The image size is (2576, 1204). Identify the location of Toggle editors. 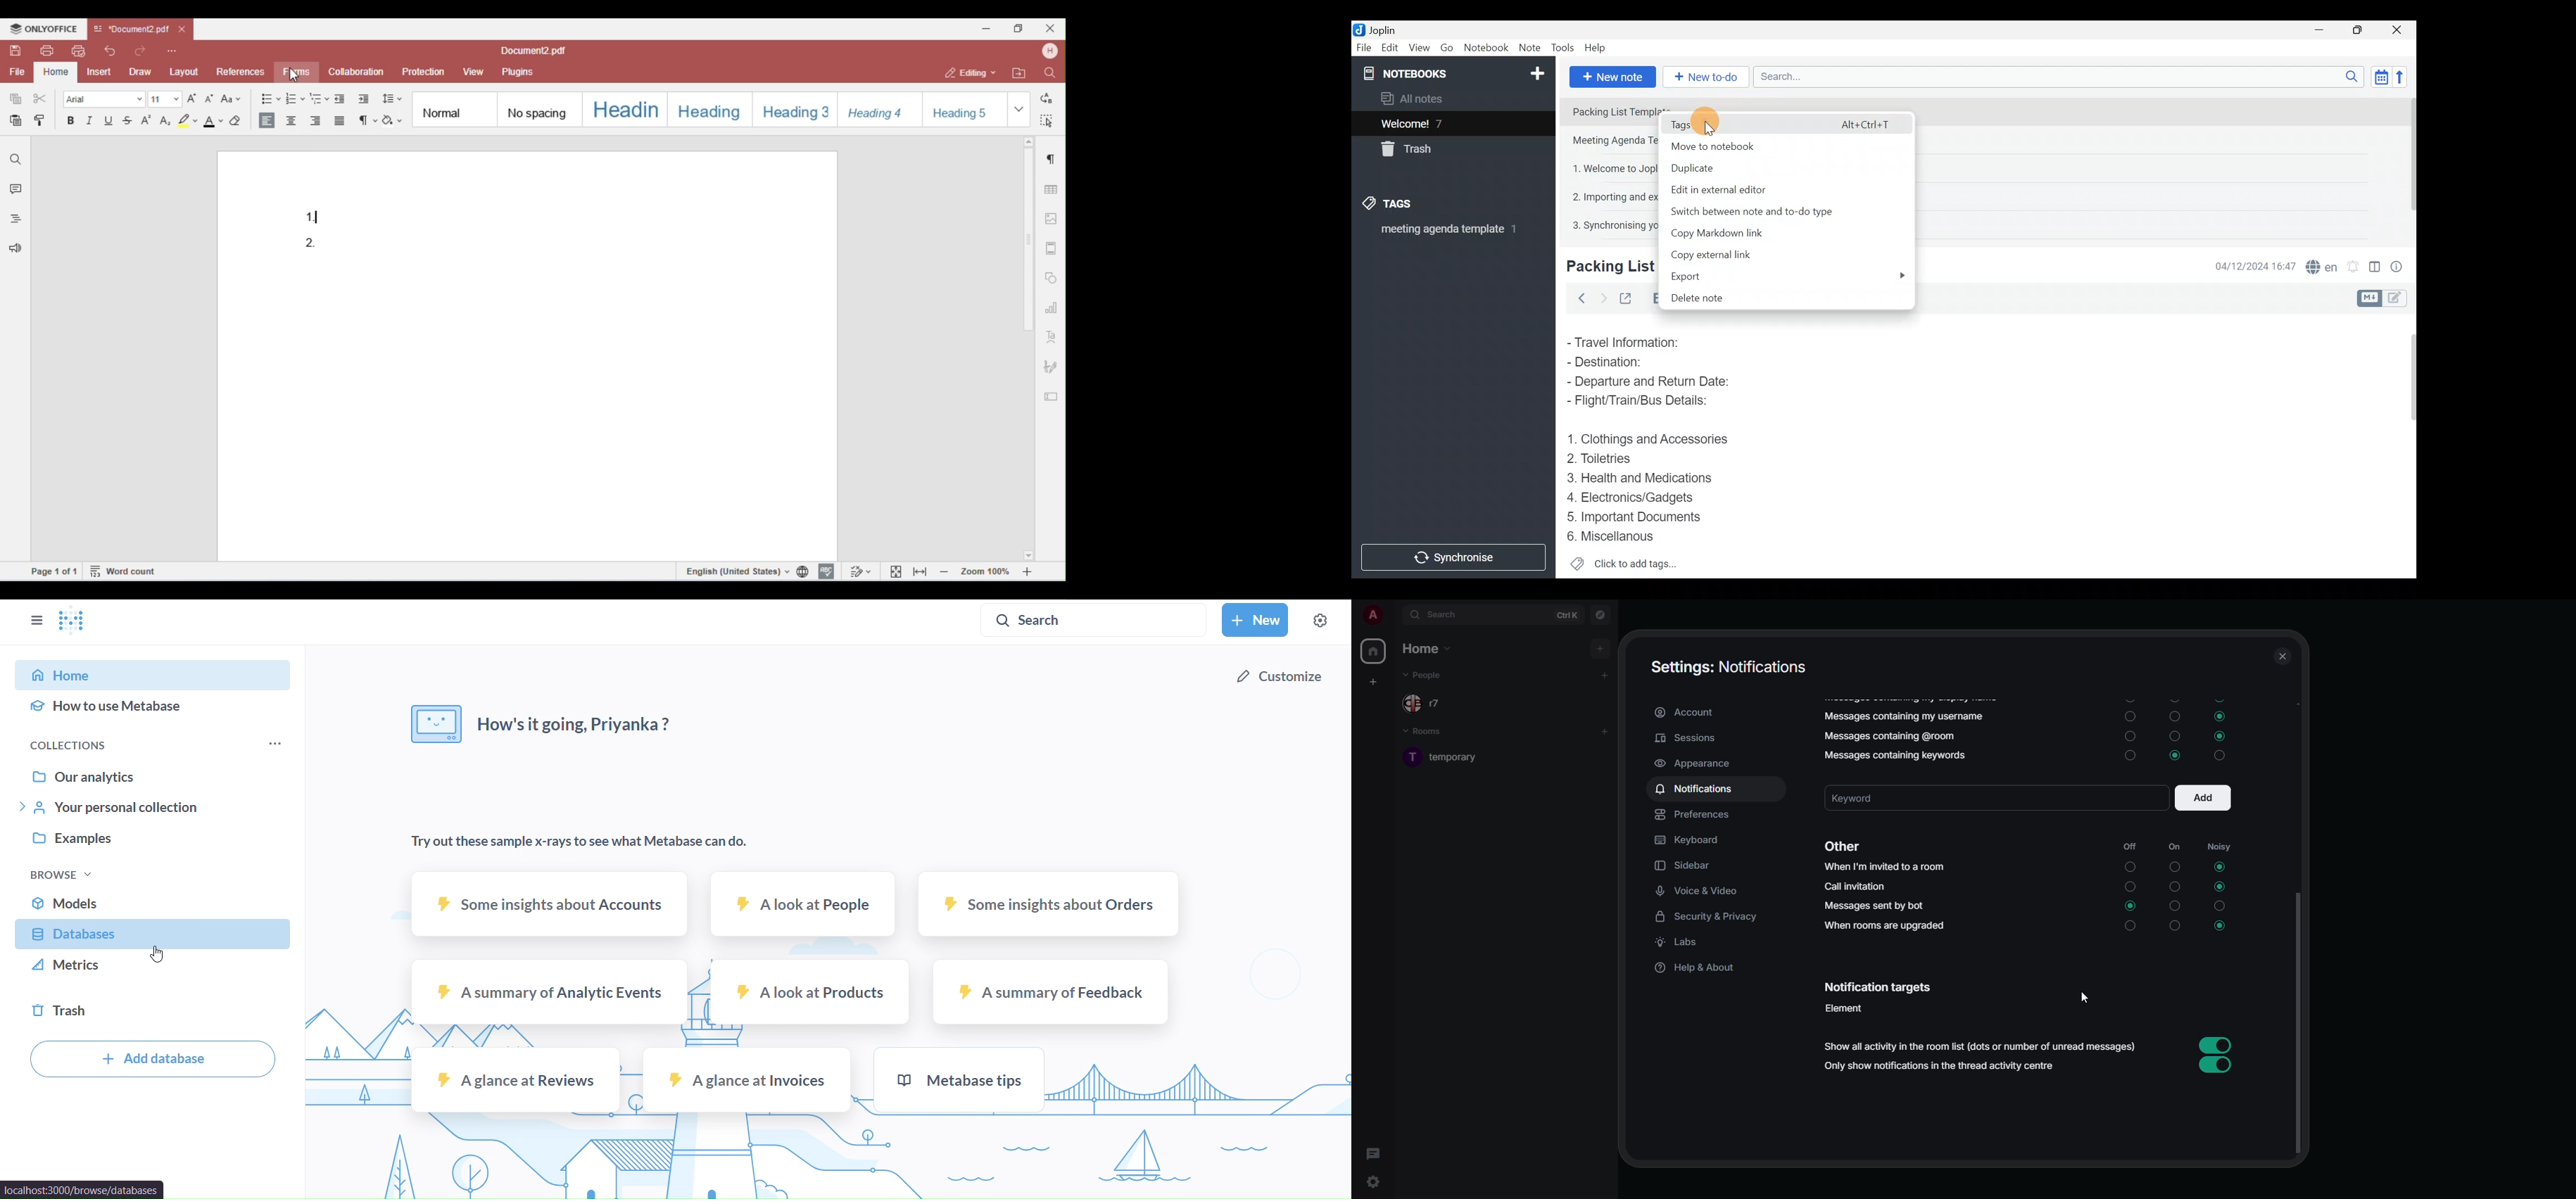
(2401, 299).